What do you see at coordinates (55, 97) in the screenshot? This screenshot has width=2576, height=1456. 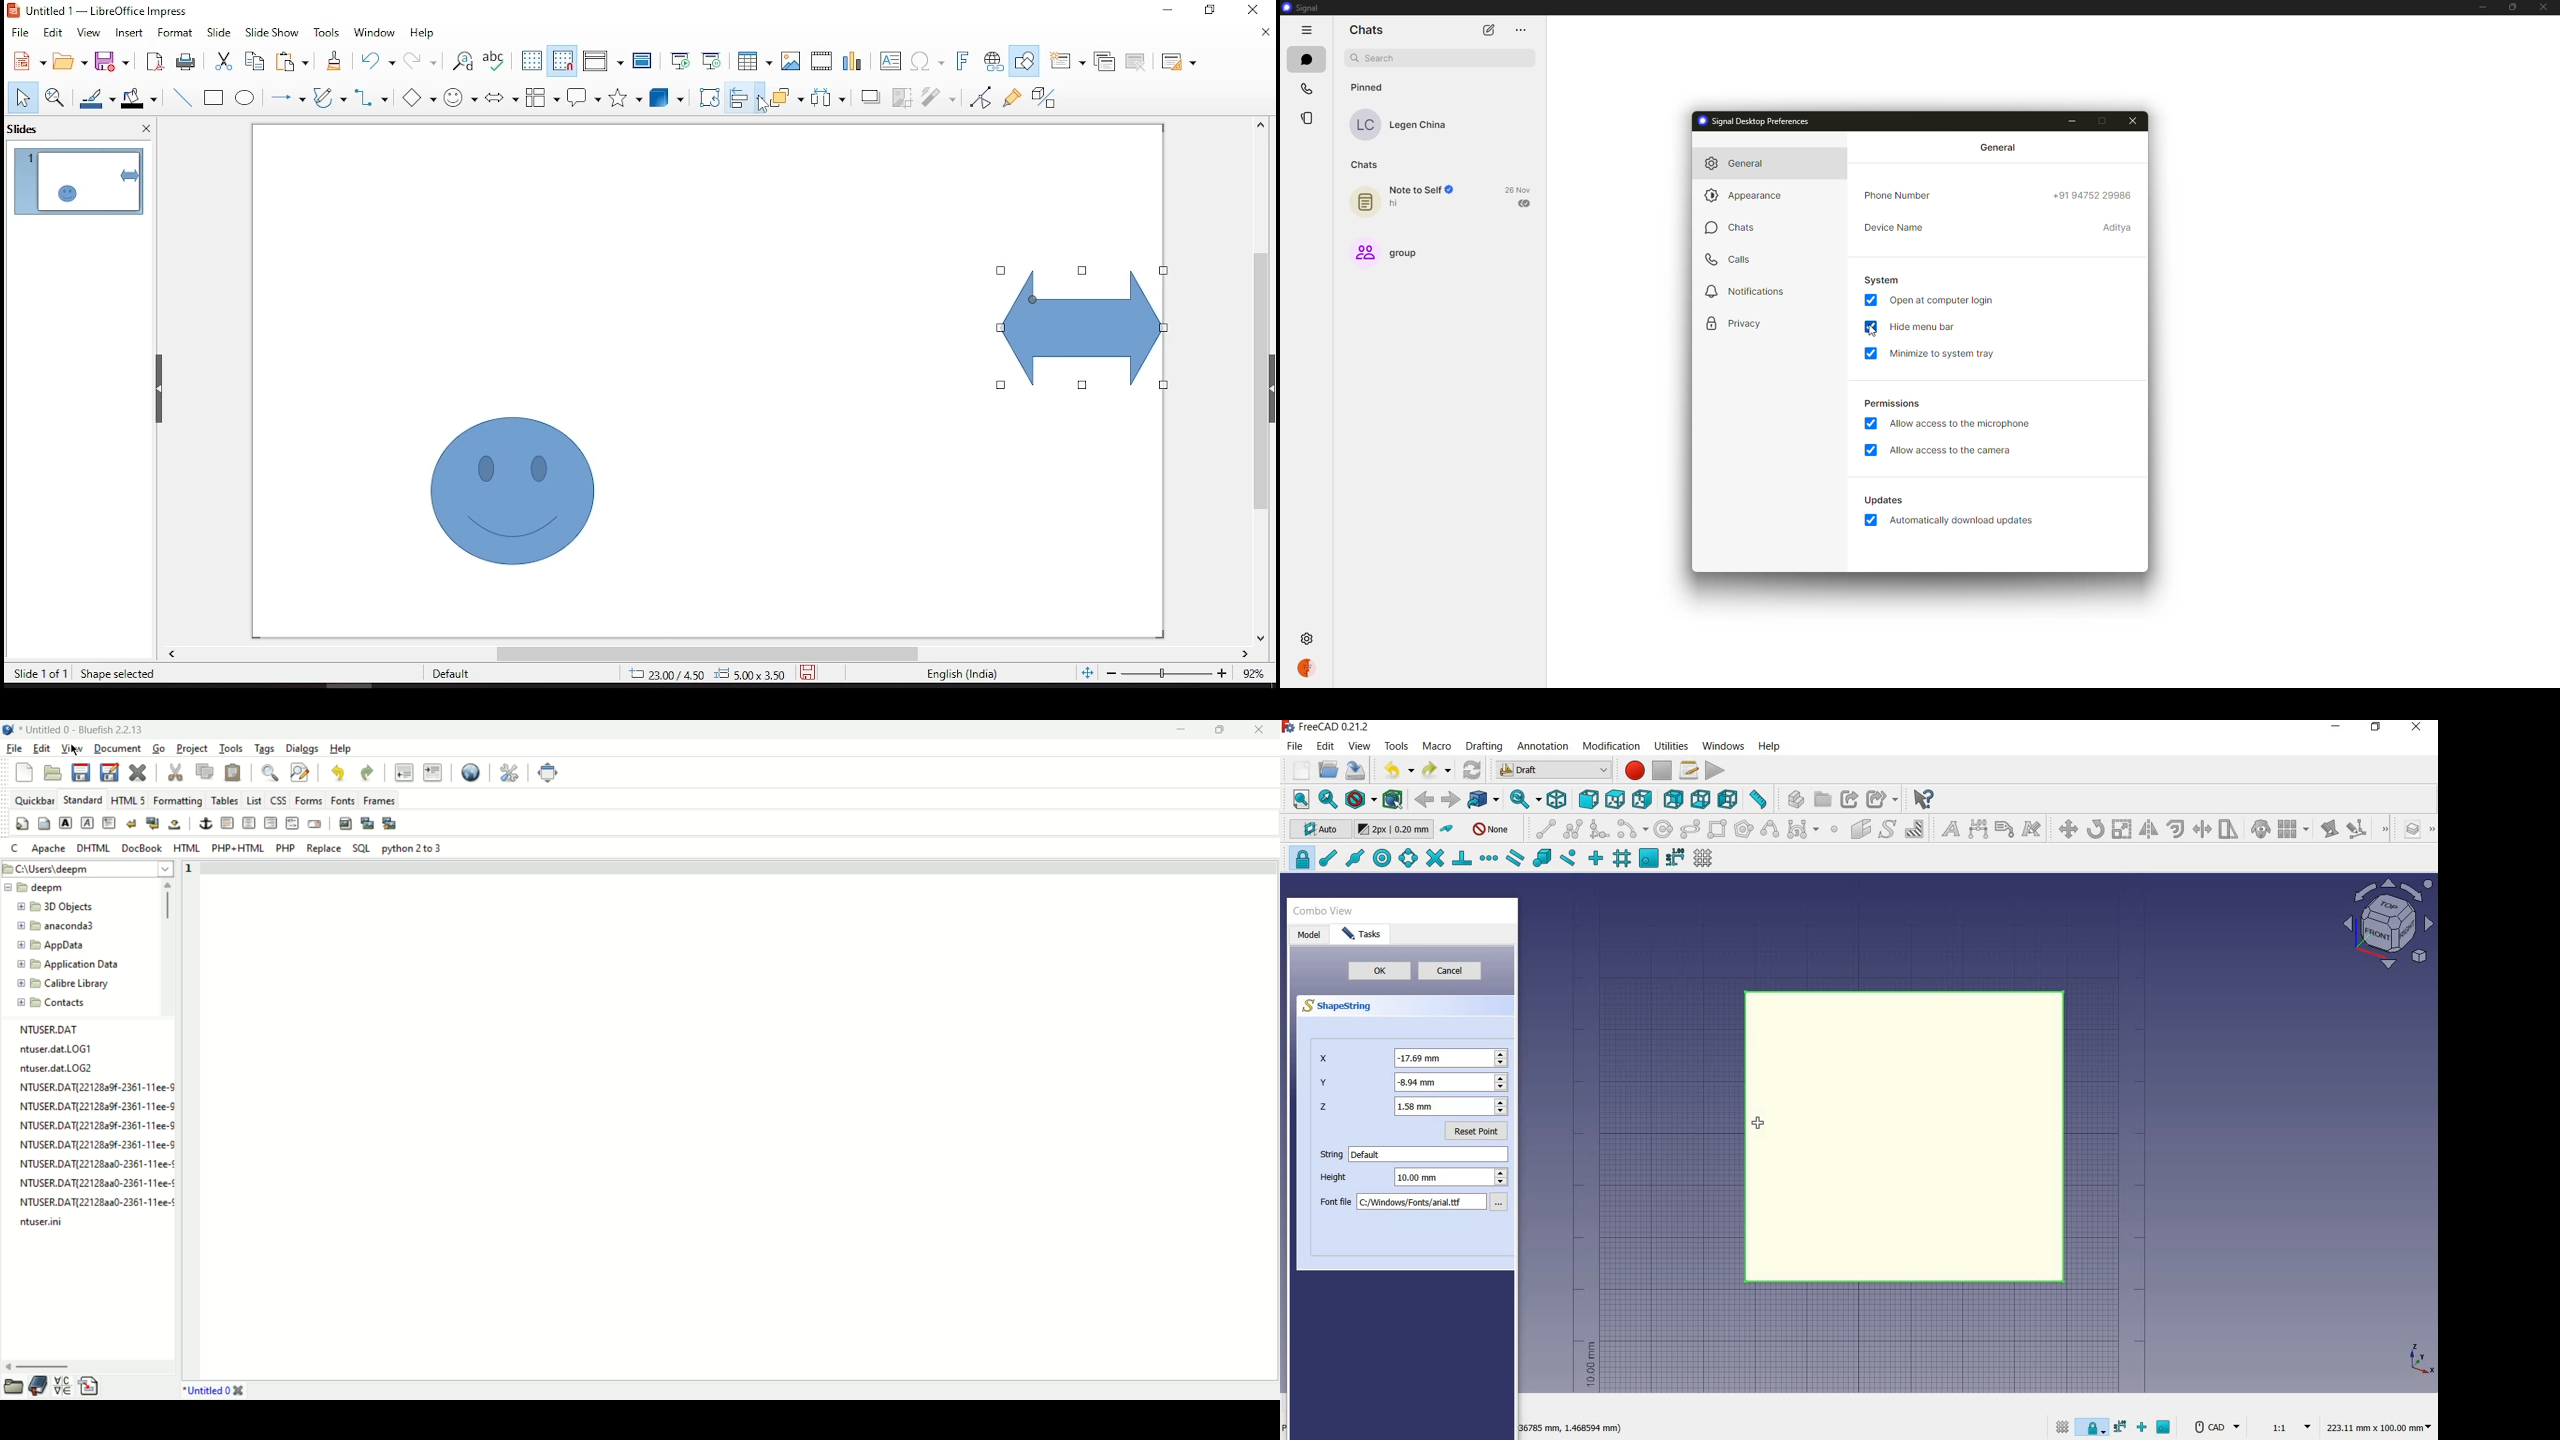 I see `zoom and pan` at bounding box center [55, 97].